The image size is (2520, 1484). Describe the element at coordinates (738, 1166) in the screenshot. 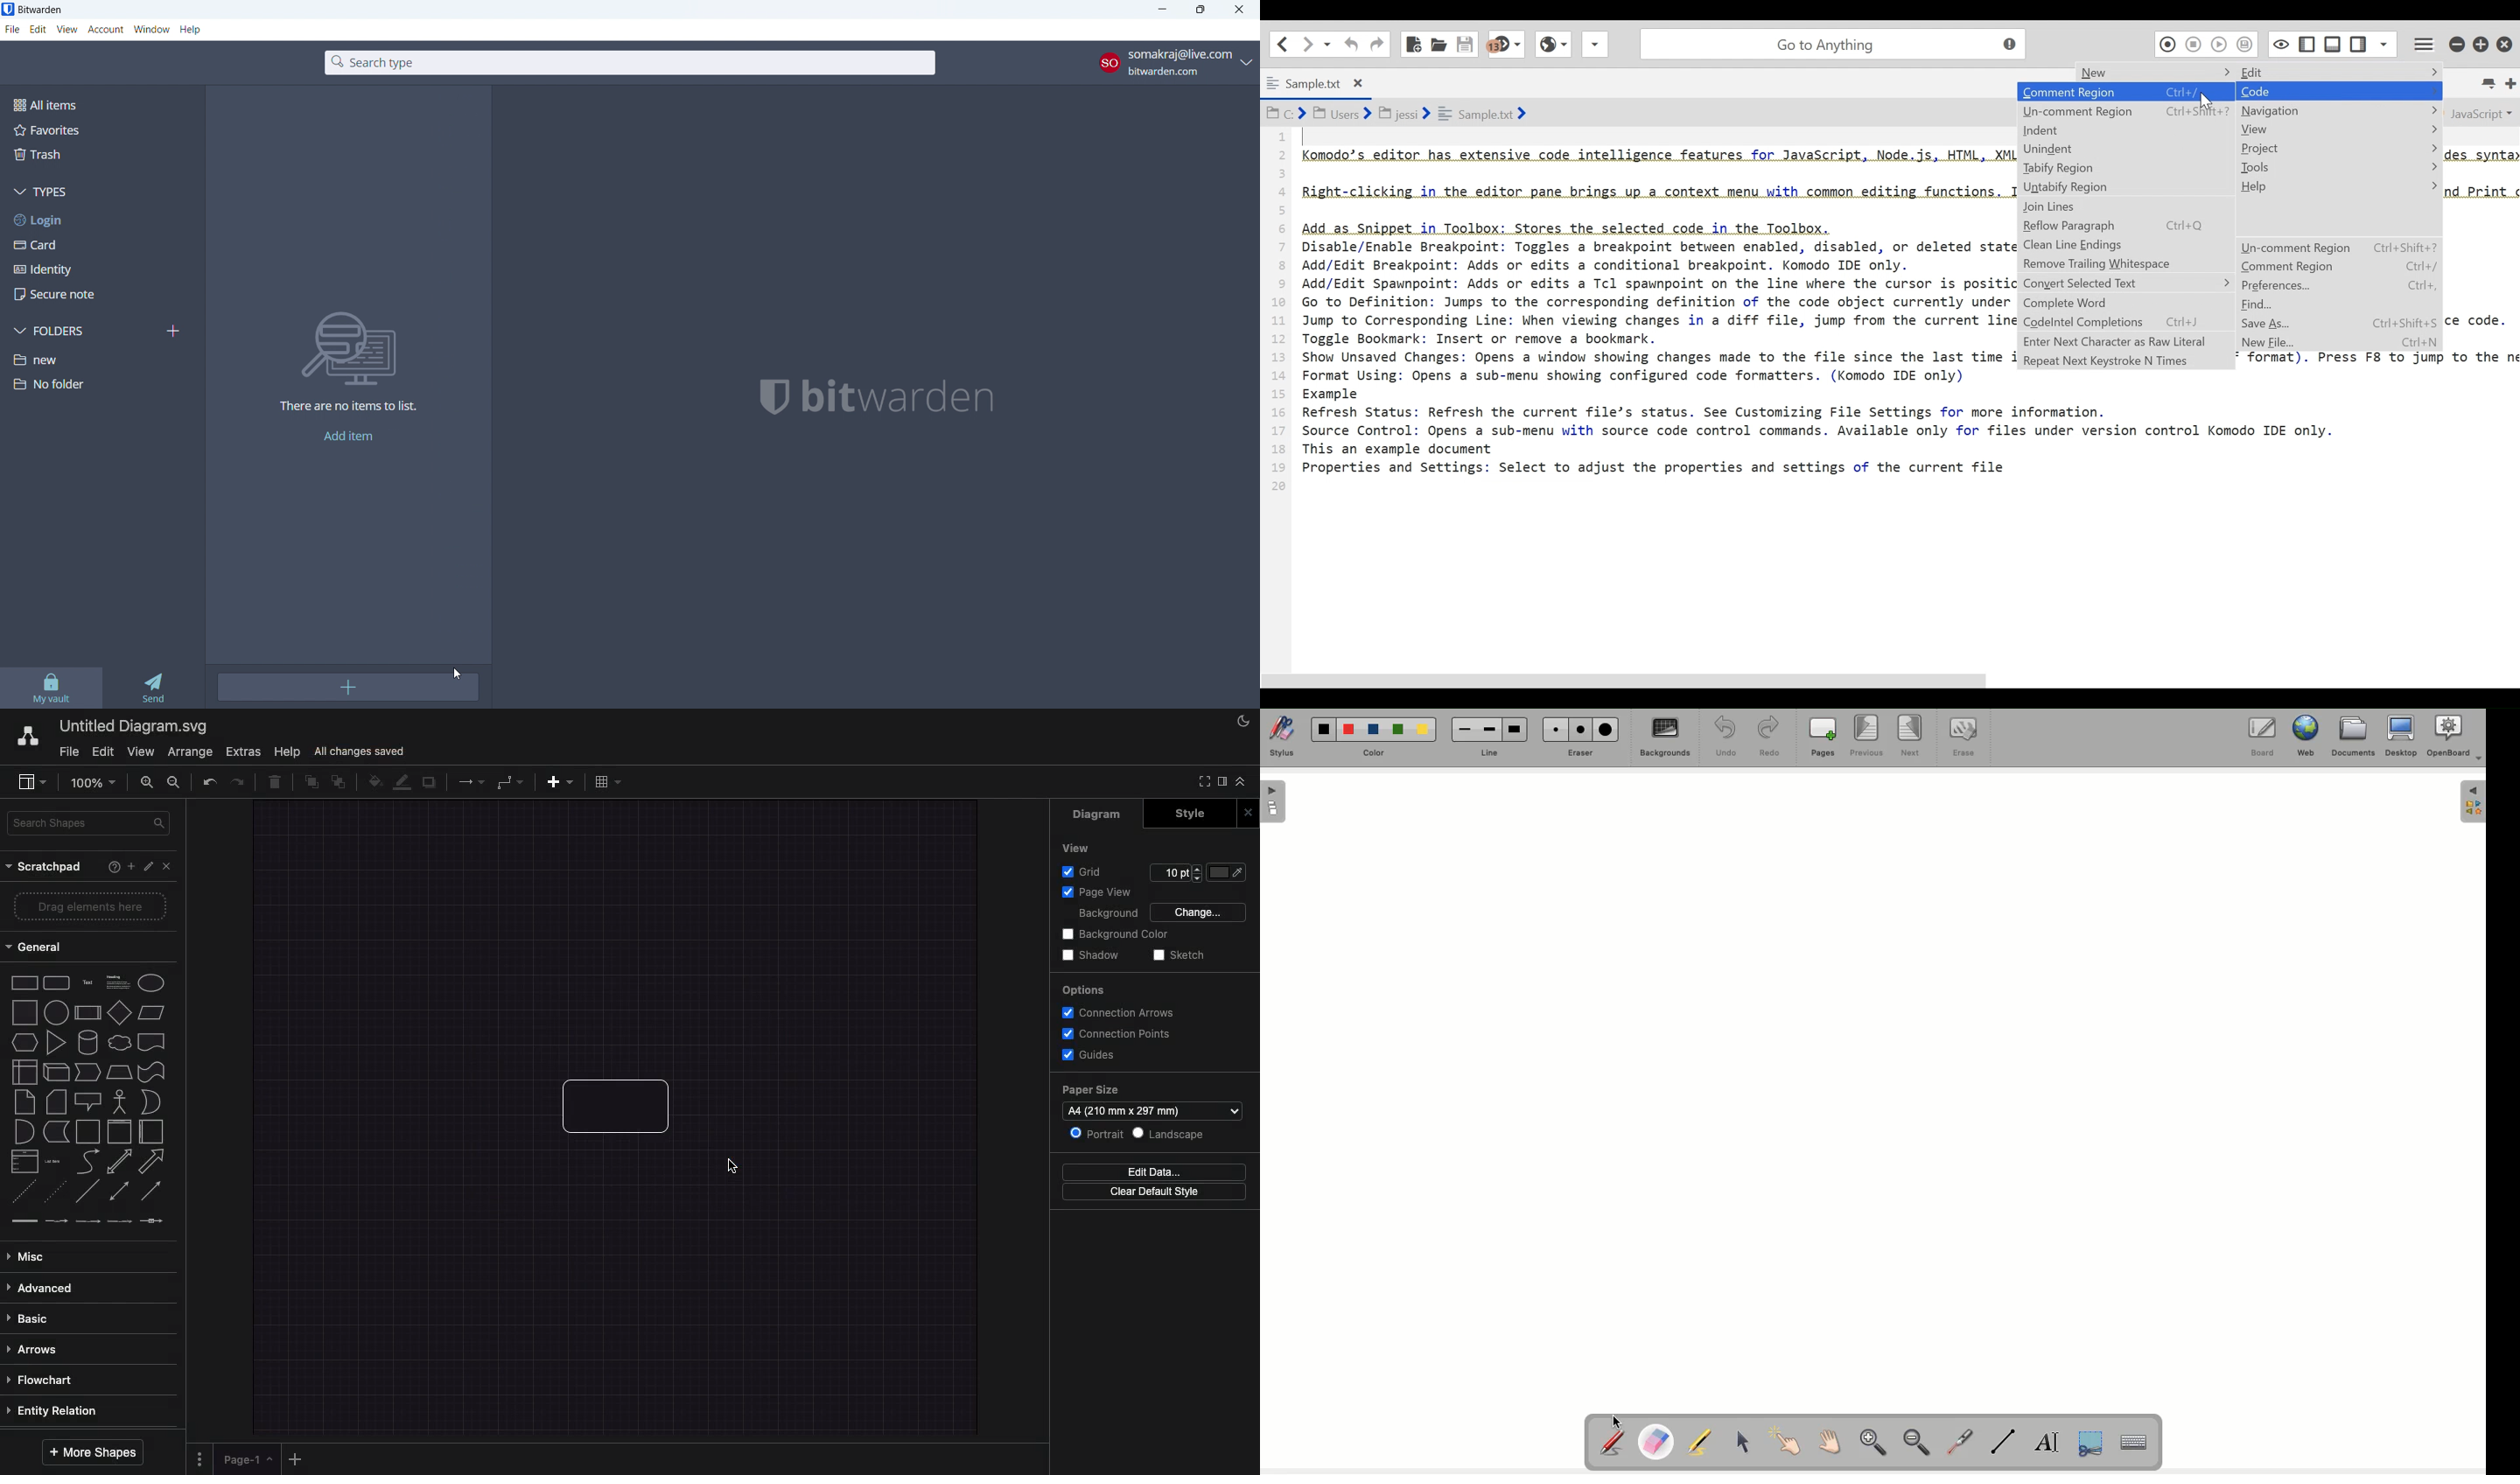

I see `Cursor` at that location.